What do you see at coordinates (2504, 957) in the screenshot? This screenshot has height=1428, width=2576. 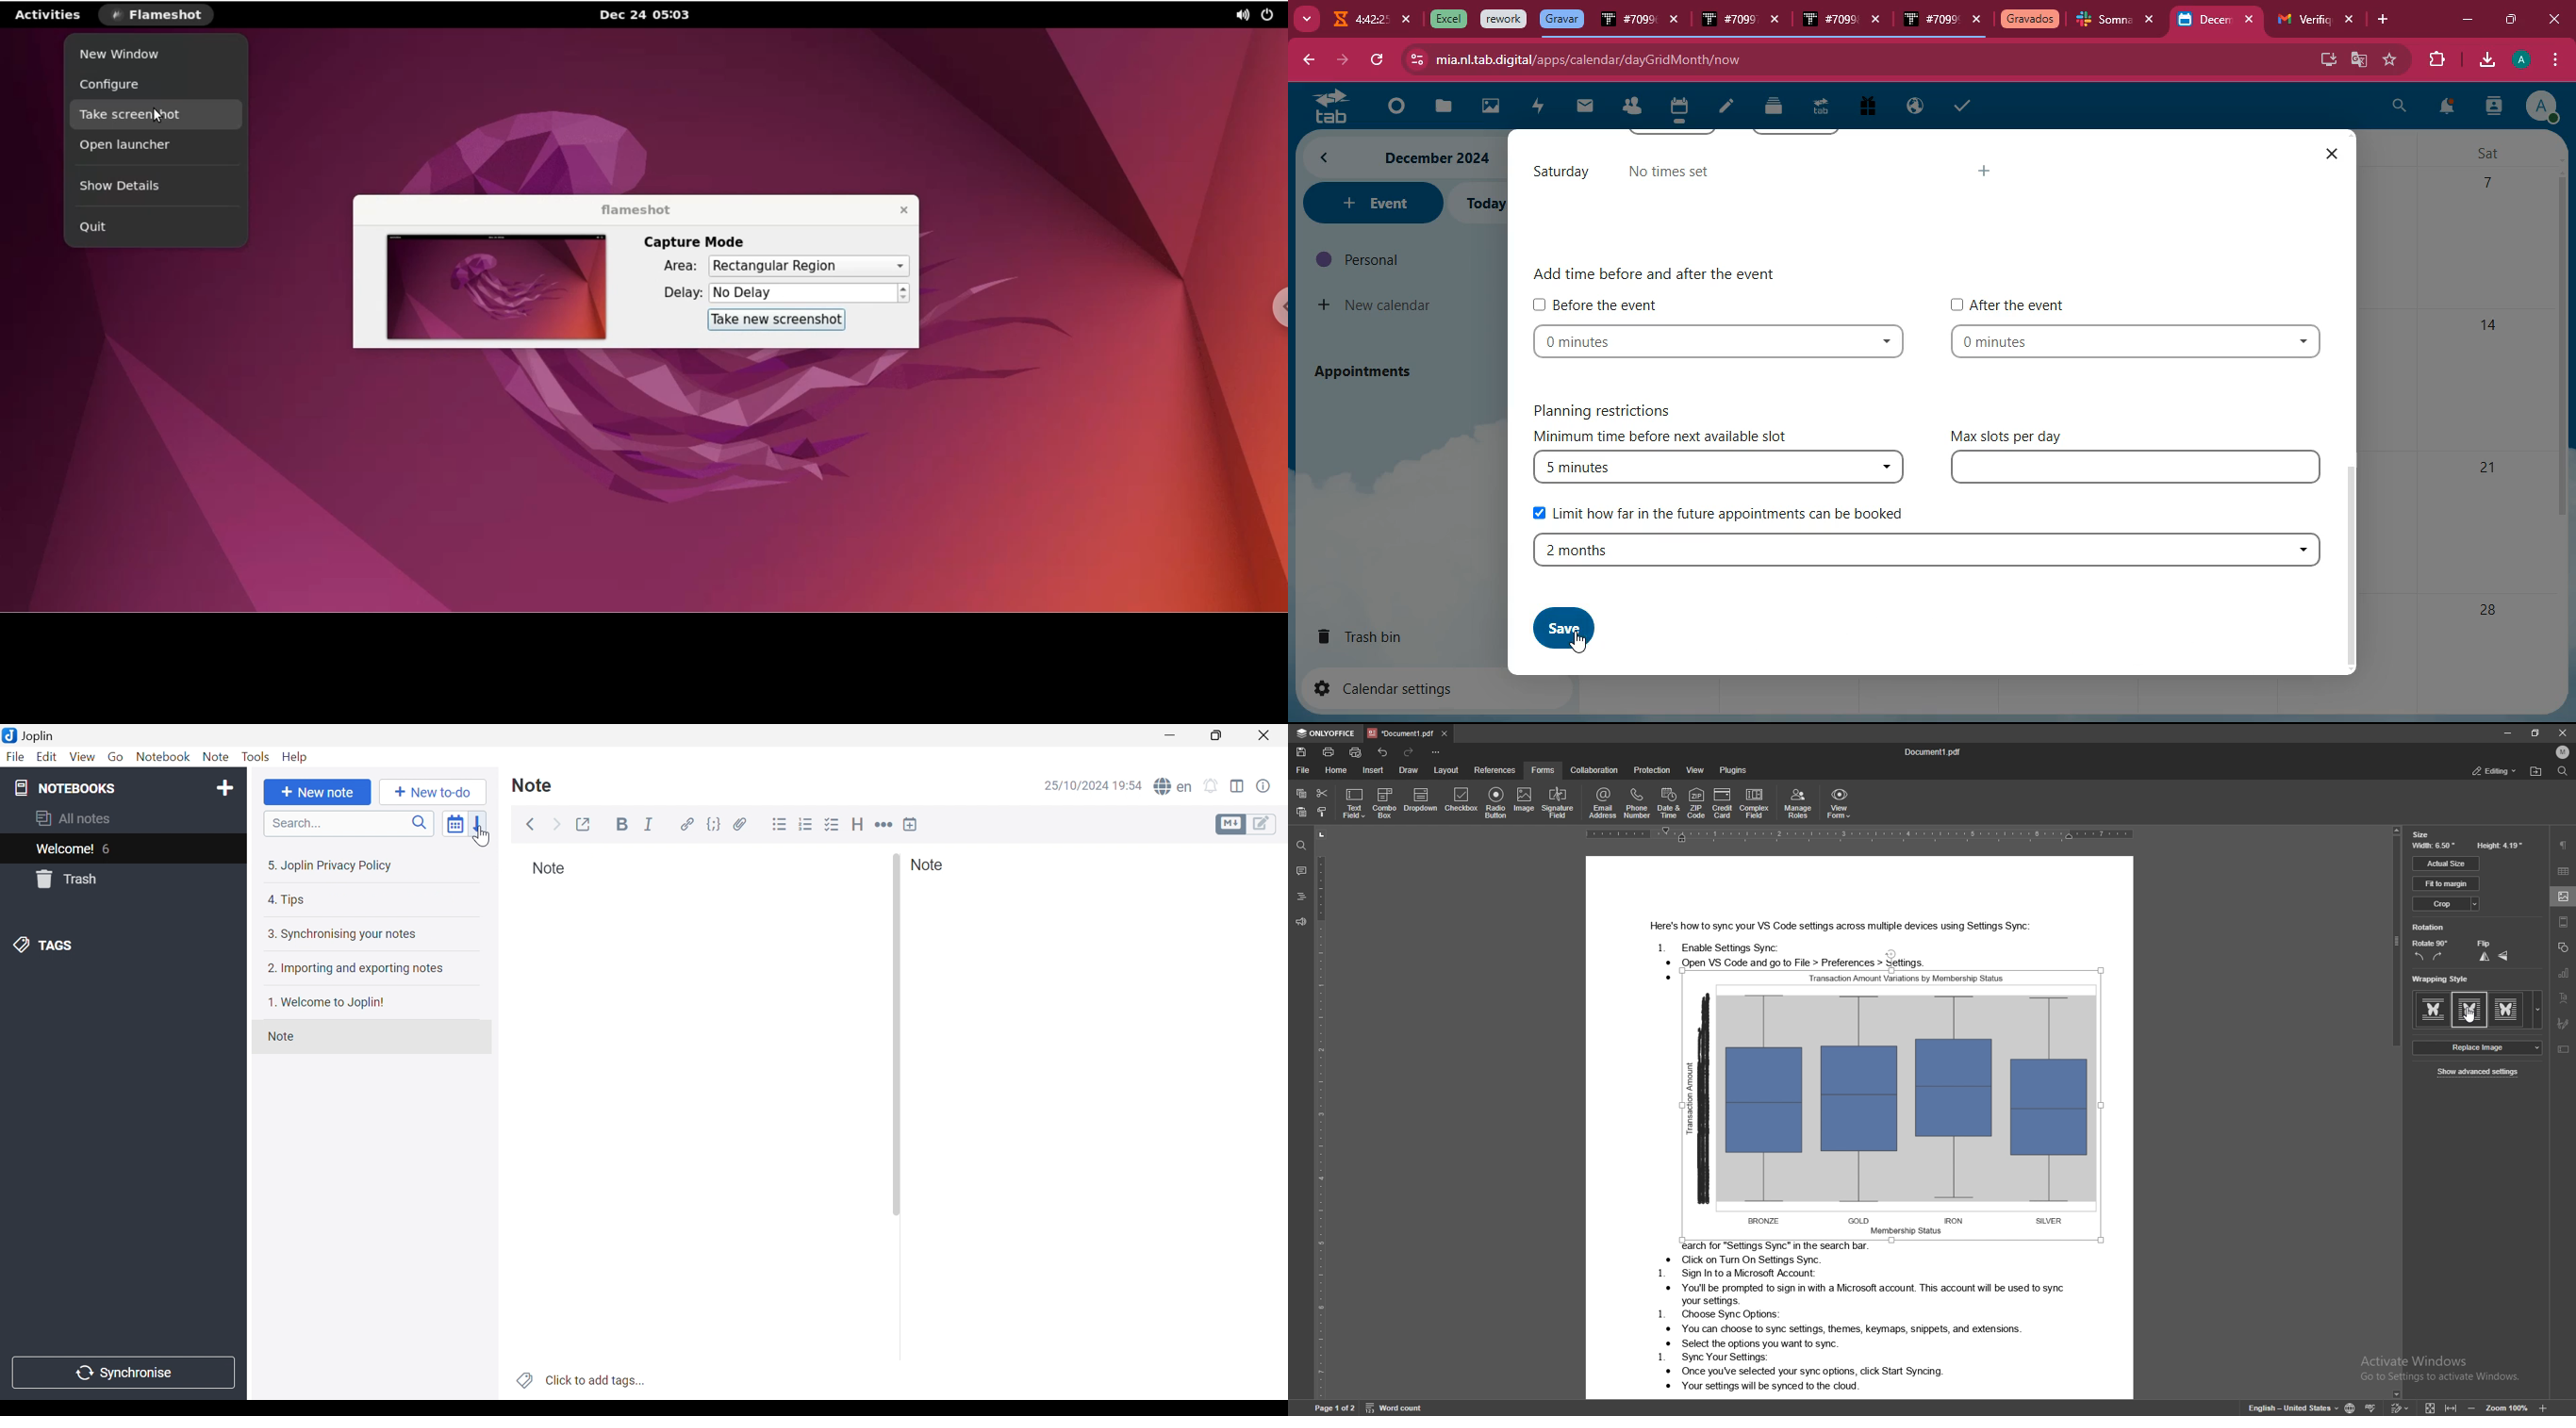 I see `flop` at bounding box center [2504, 957].